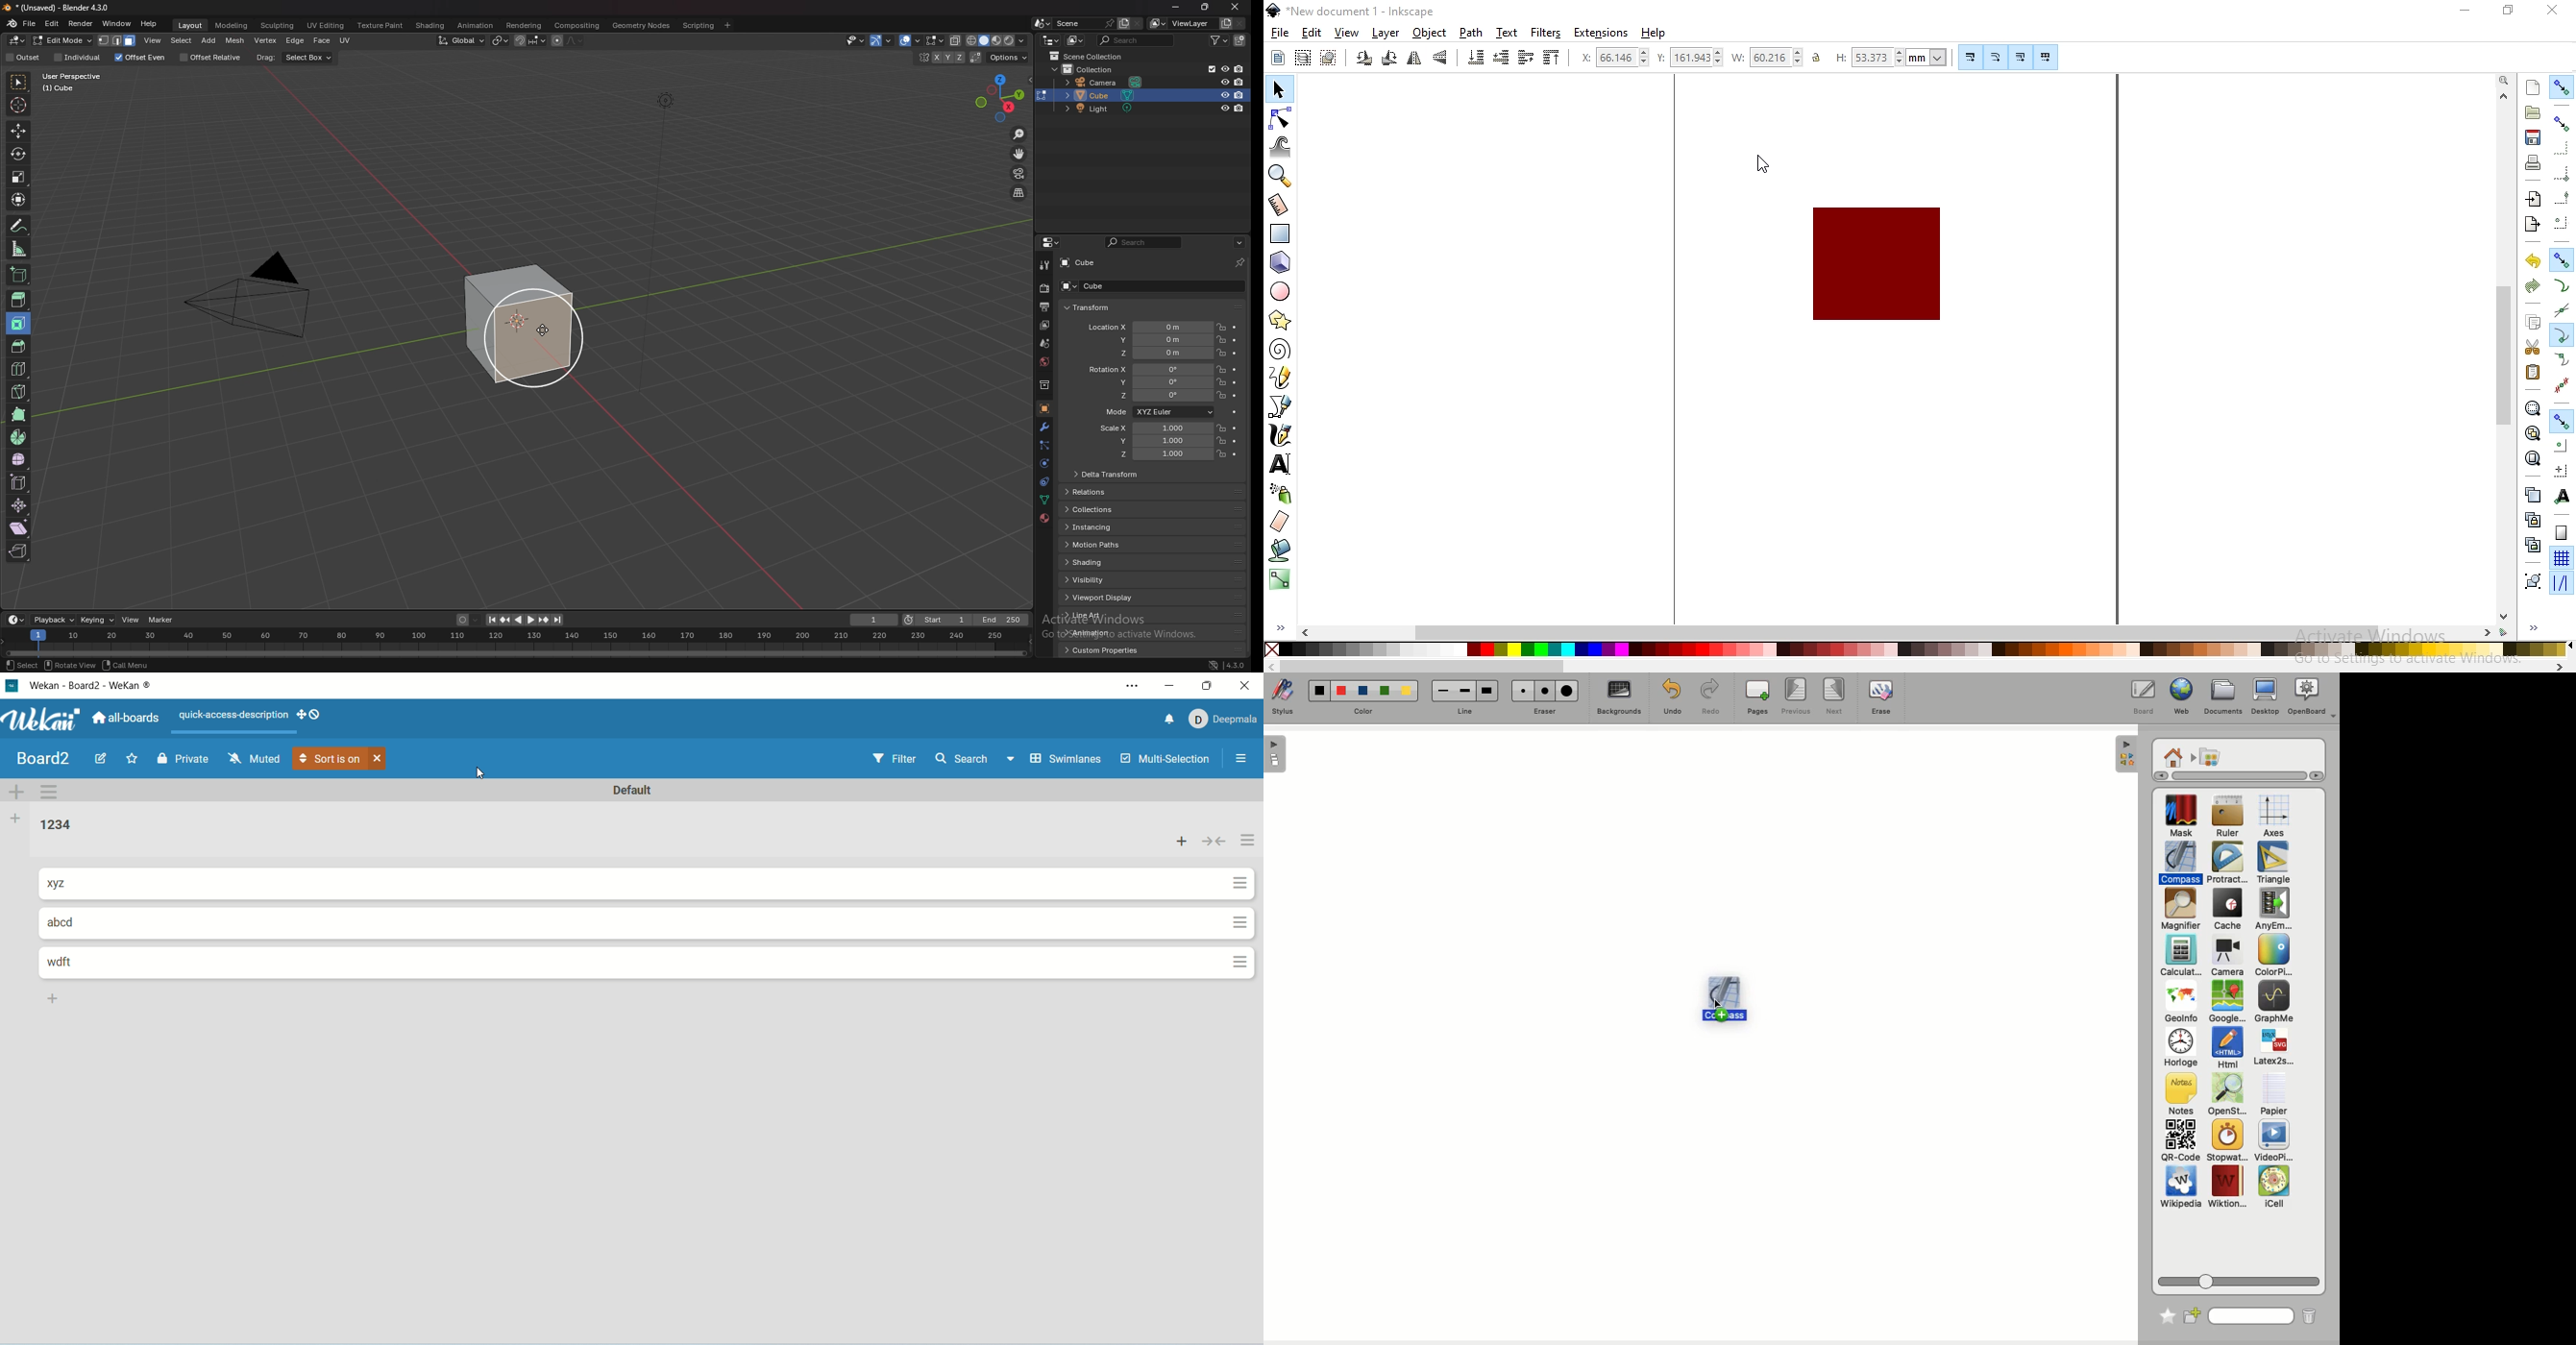  I want to click on marker, so click(162, 619).